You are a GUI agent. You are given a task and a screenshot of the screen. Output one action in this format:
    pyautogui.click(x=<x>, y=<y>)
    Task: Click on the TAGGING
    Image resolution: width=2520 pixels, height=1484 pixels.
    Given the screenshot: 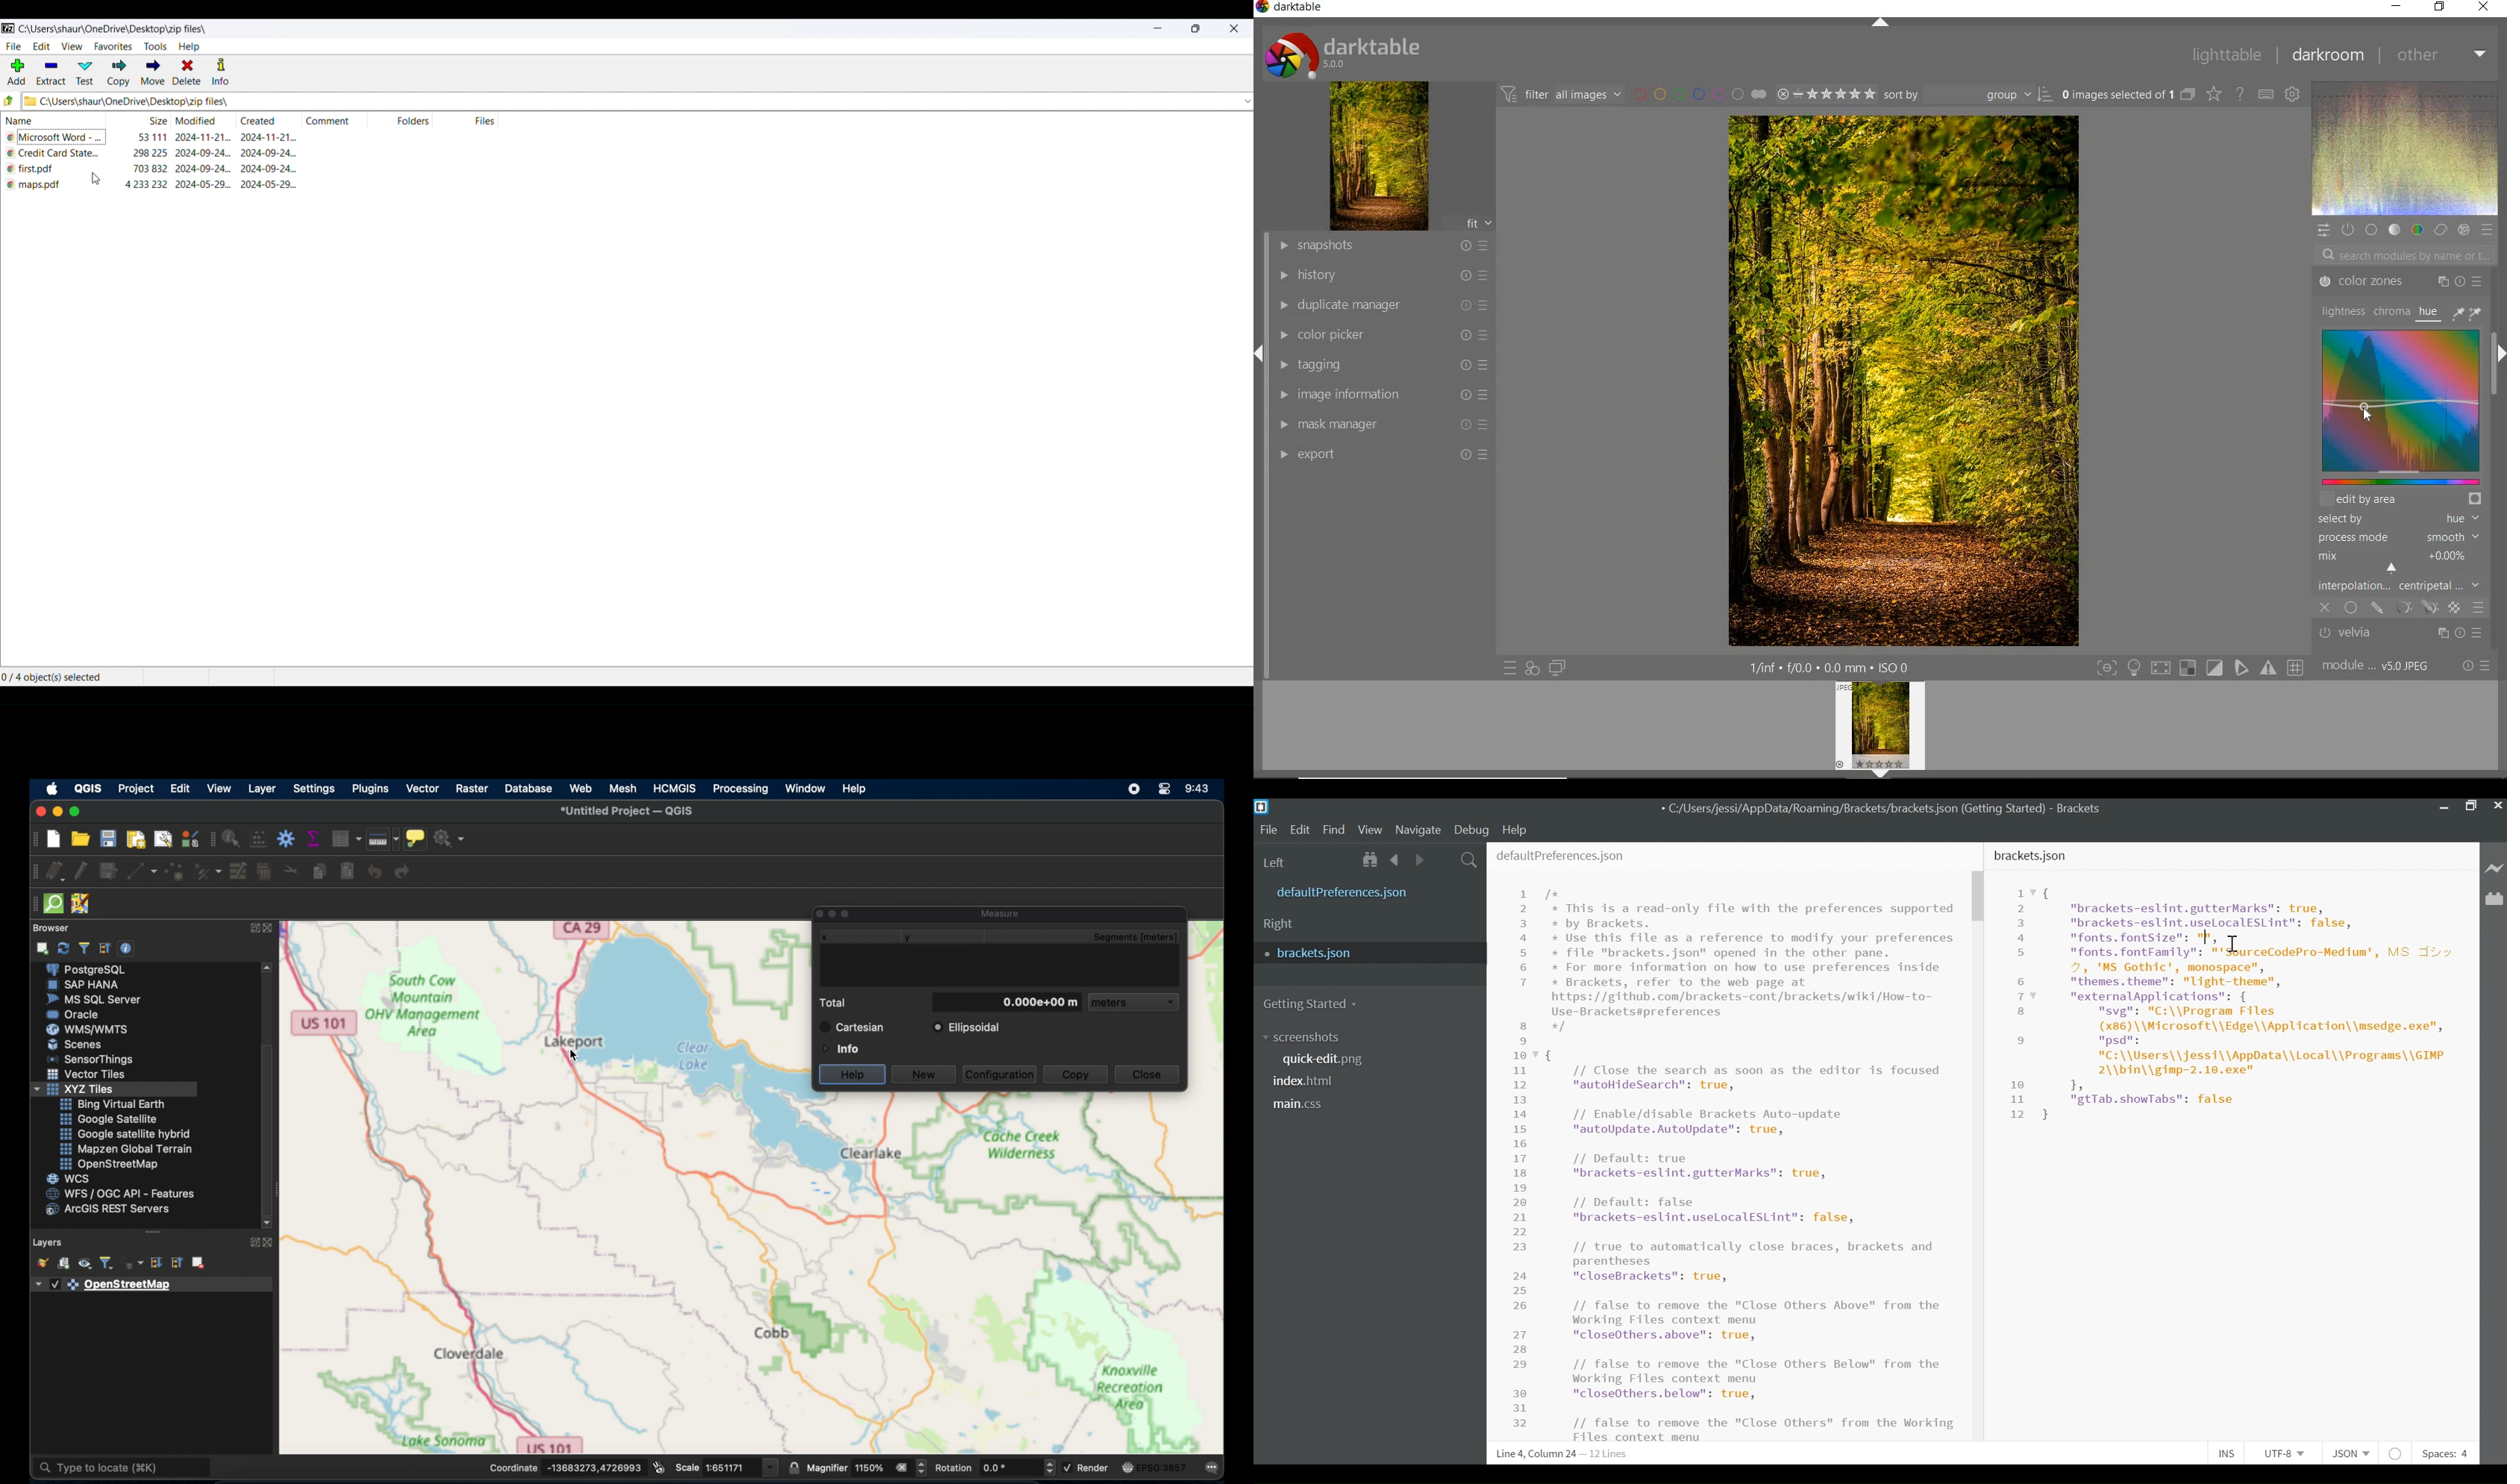 What is the action you would take?
    pyautogui.click(x=1382, y=366)
    